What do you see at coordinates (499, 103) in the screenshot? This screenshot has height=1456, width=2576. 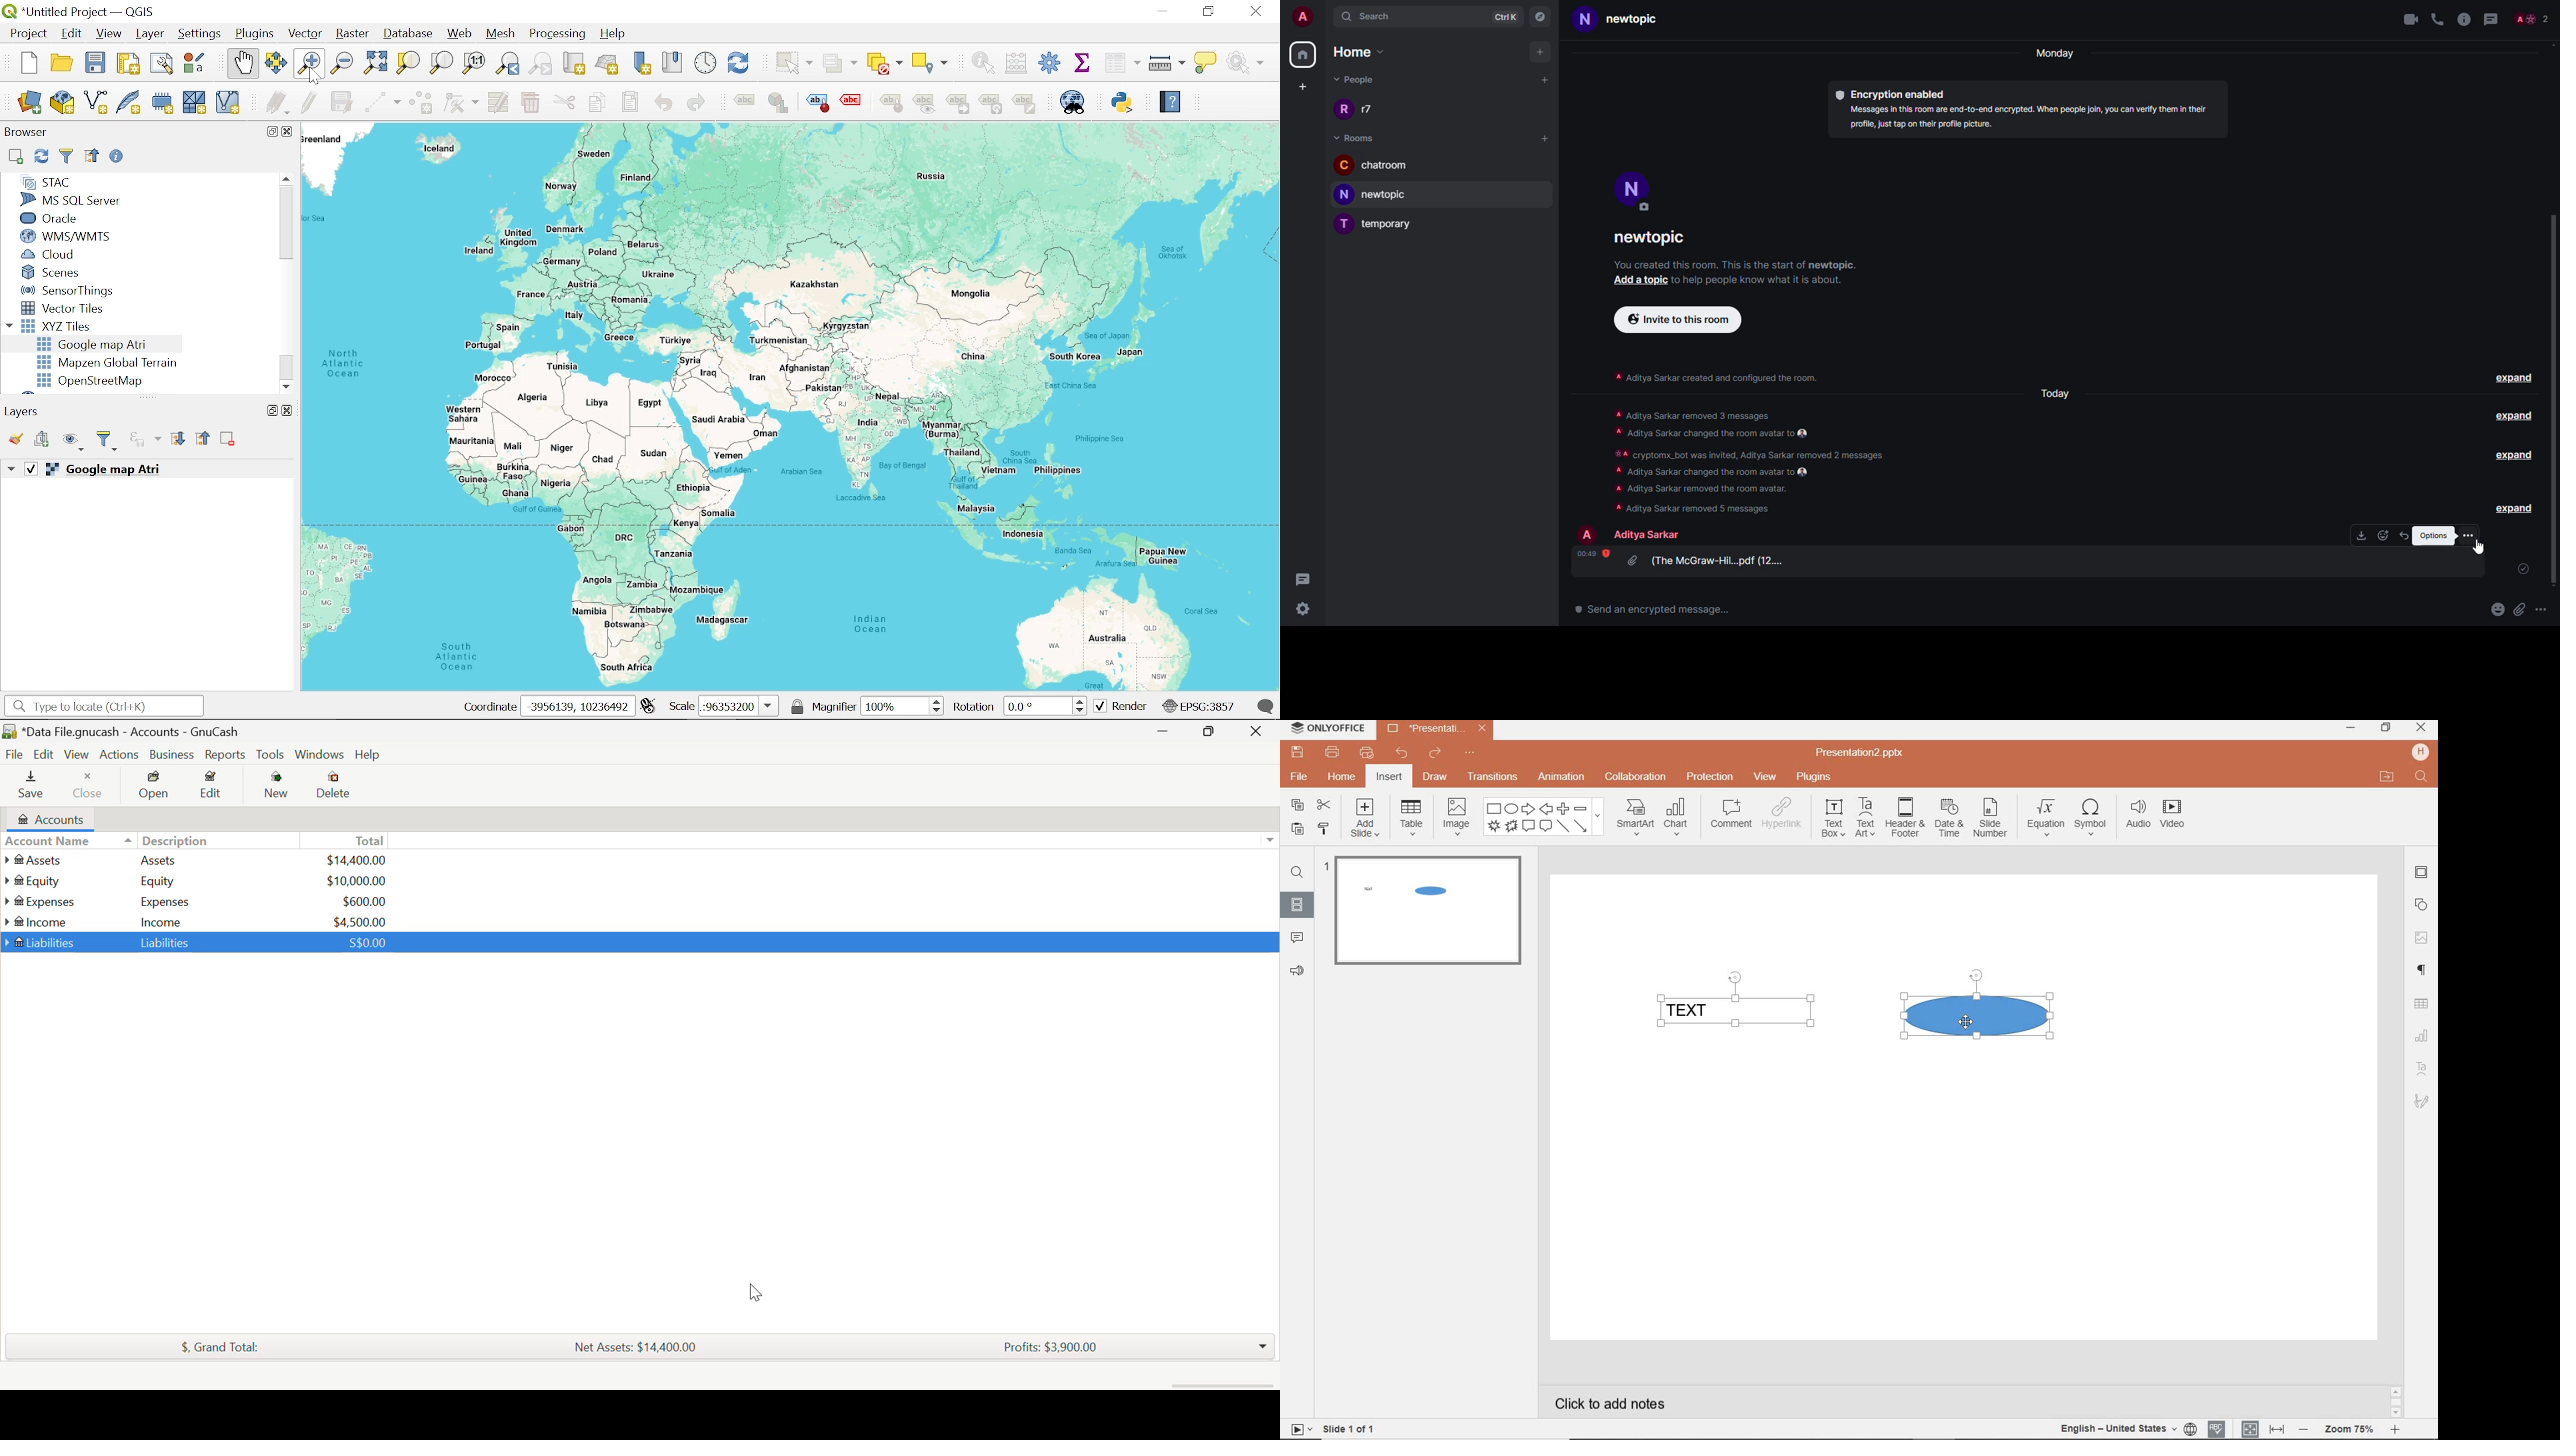 I see `Modify the attributes if all selected features simultaneously` at bounding box center [499, 103].